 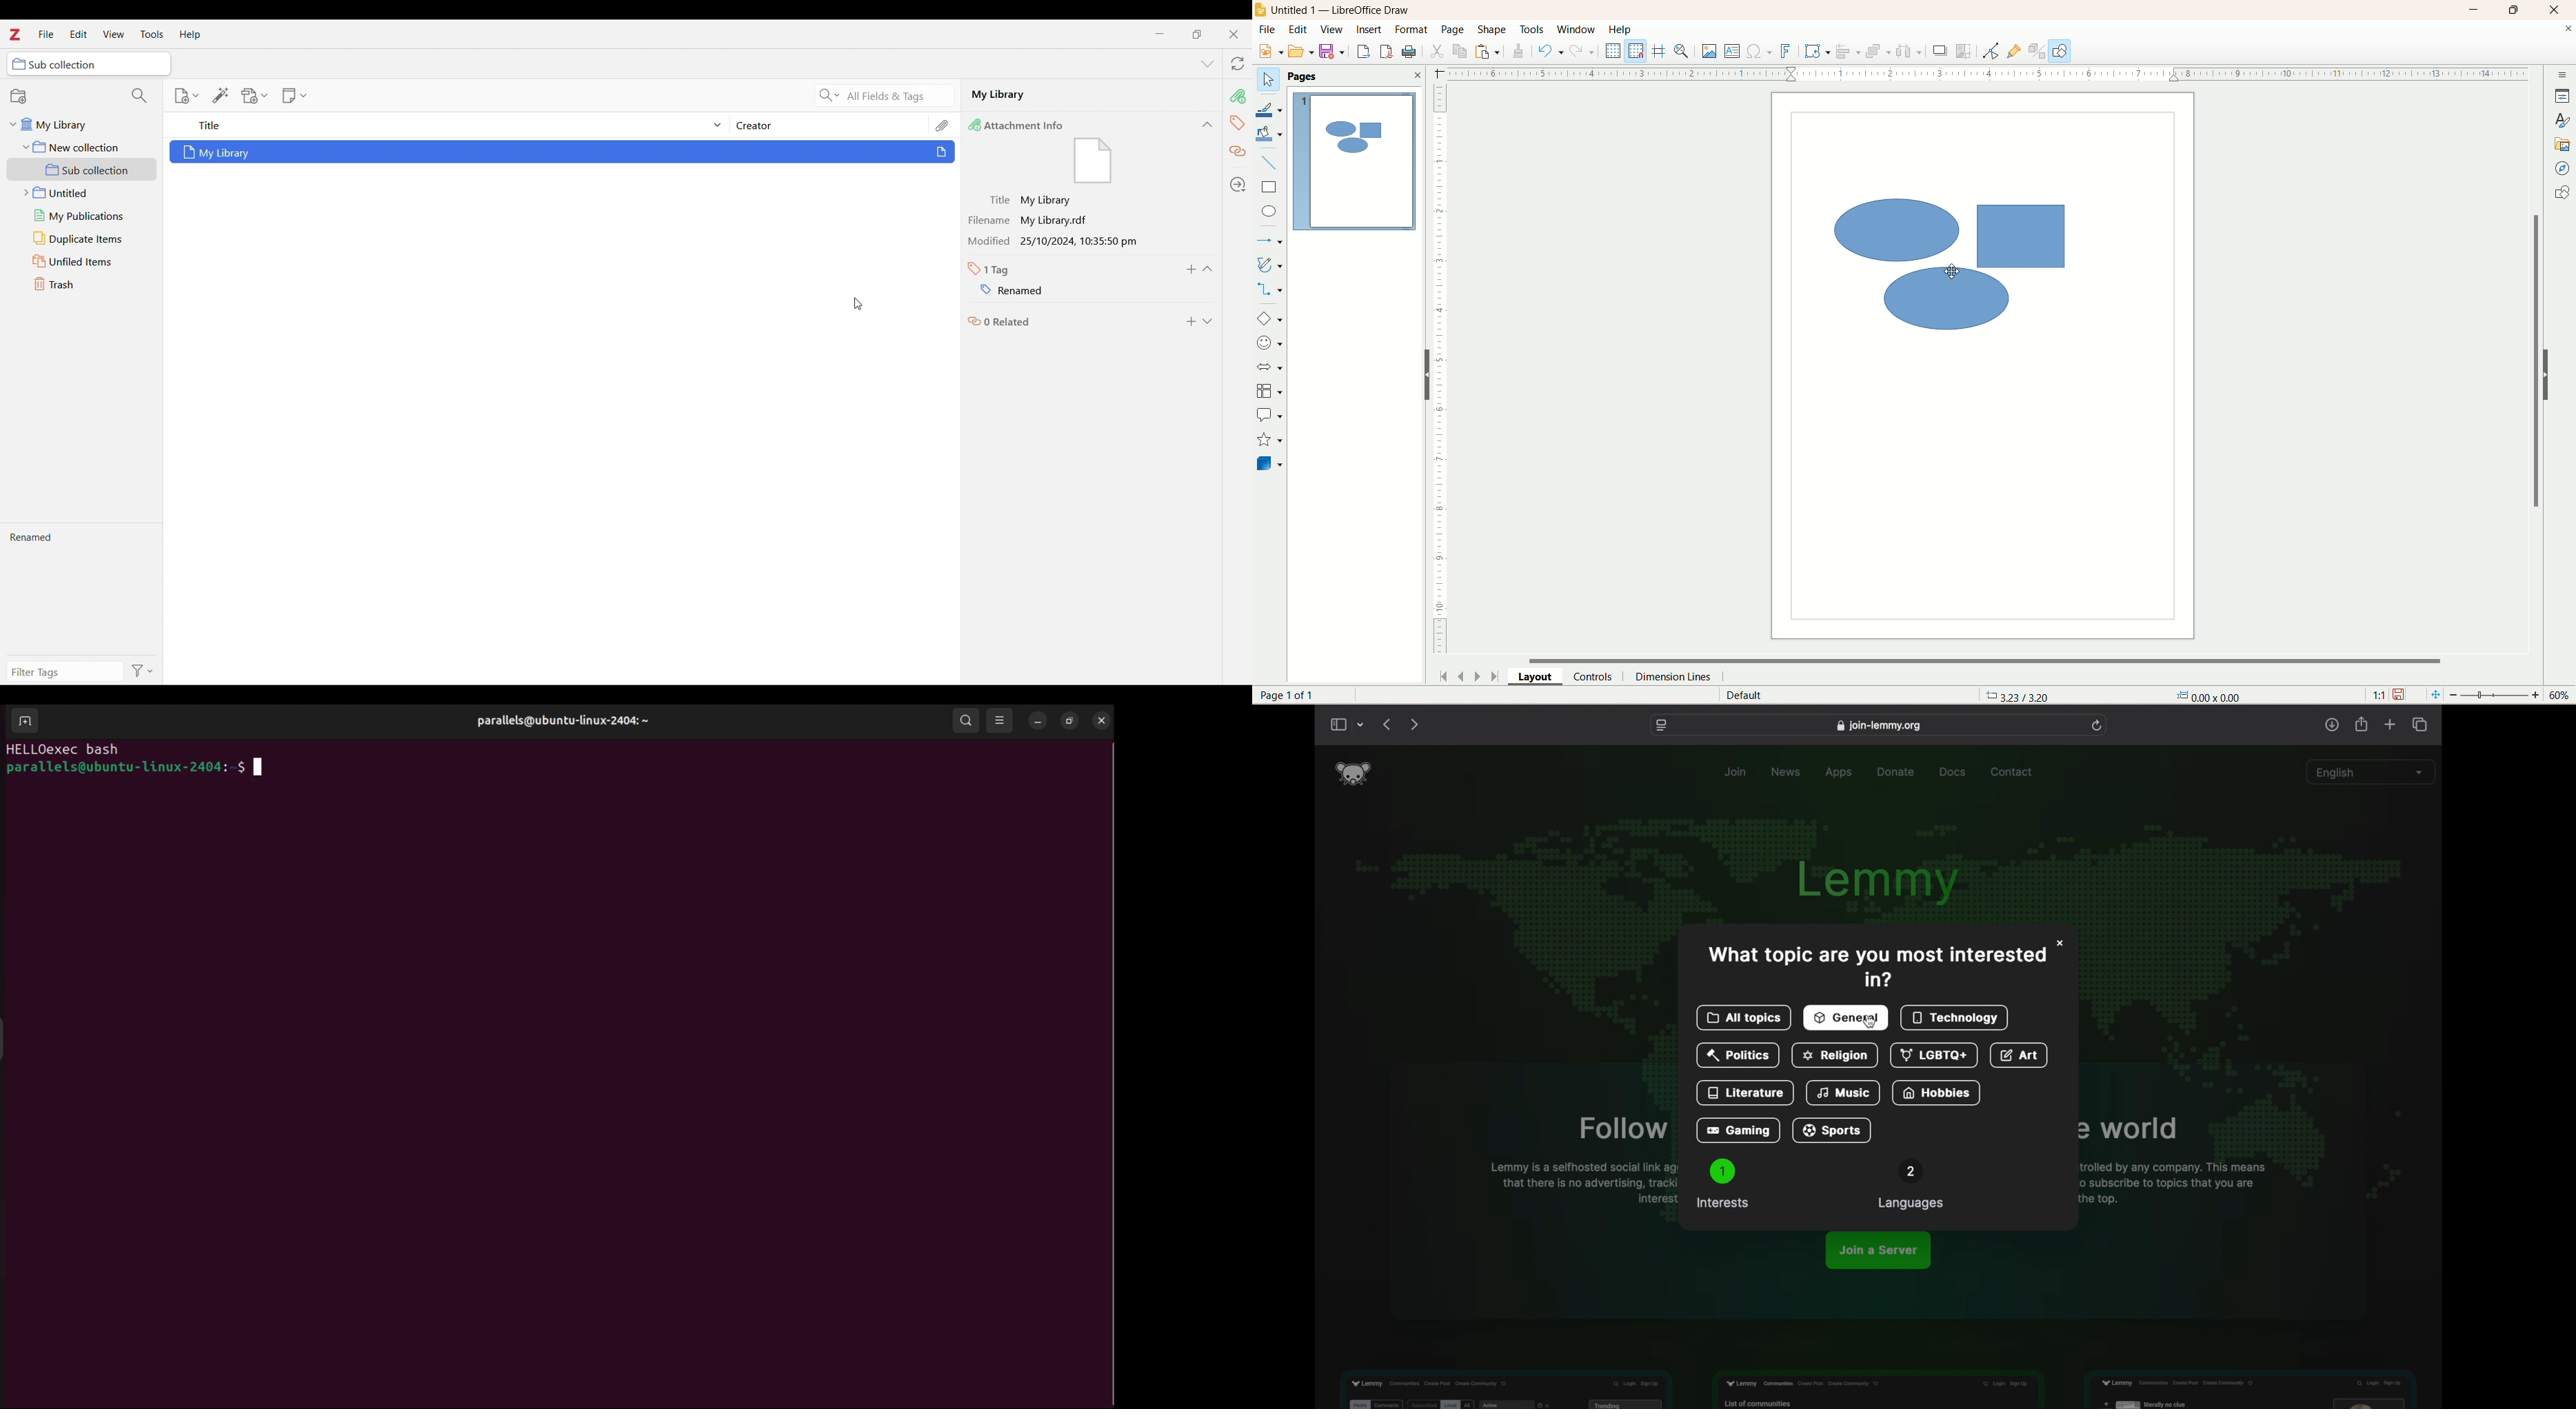 What do you see at coordinates (1373, 34) in the screenshot?
I see `insert` at bounding box center [1373, 34].